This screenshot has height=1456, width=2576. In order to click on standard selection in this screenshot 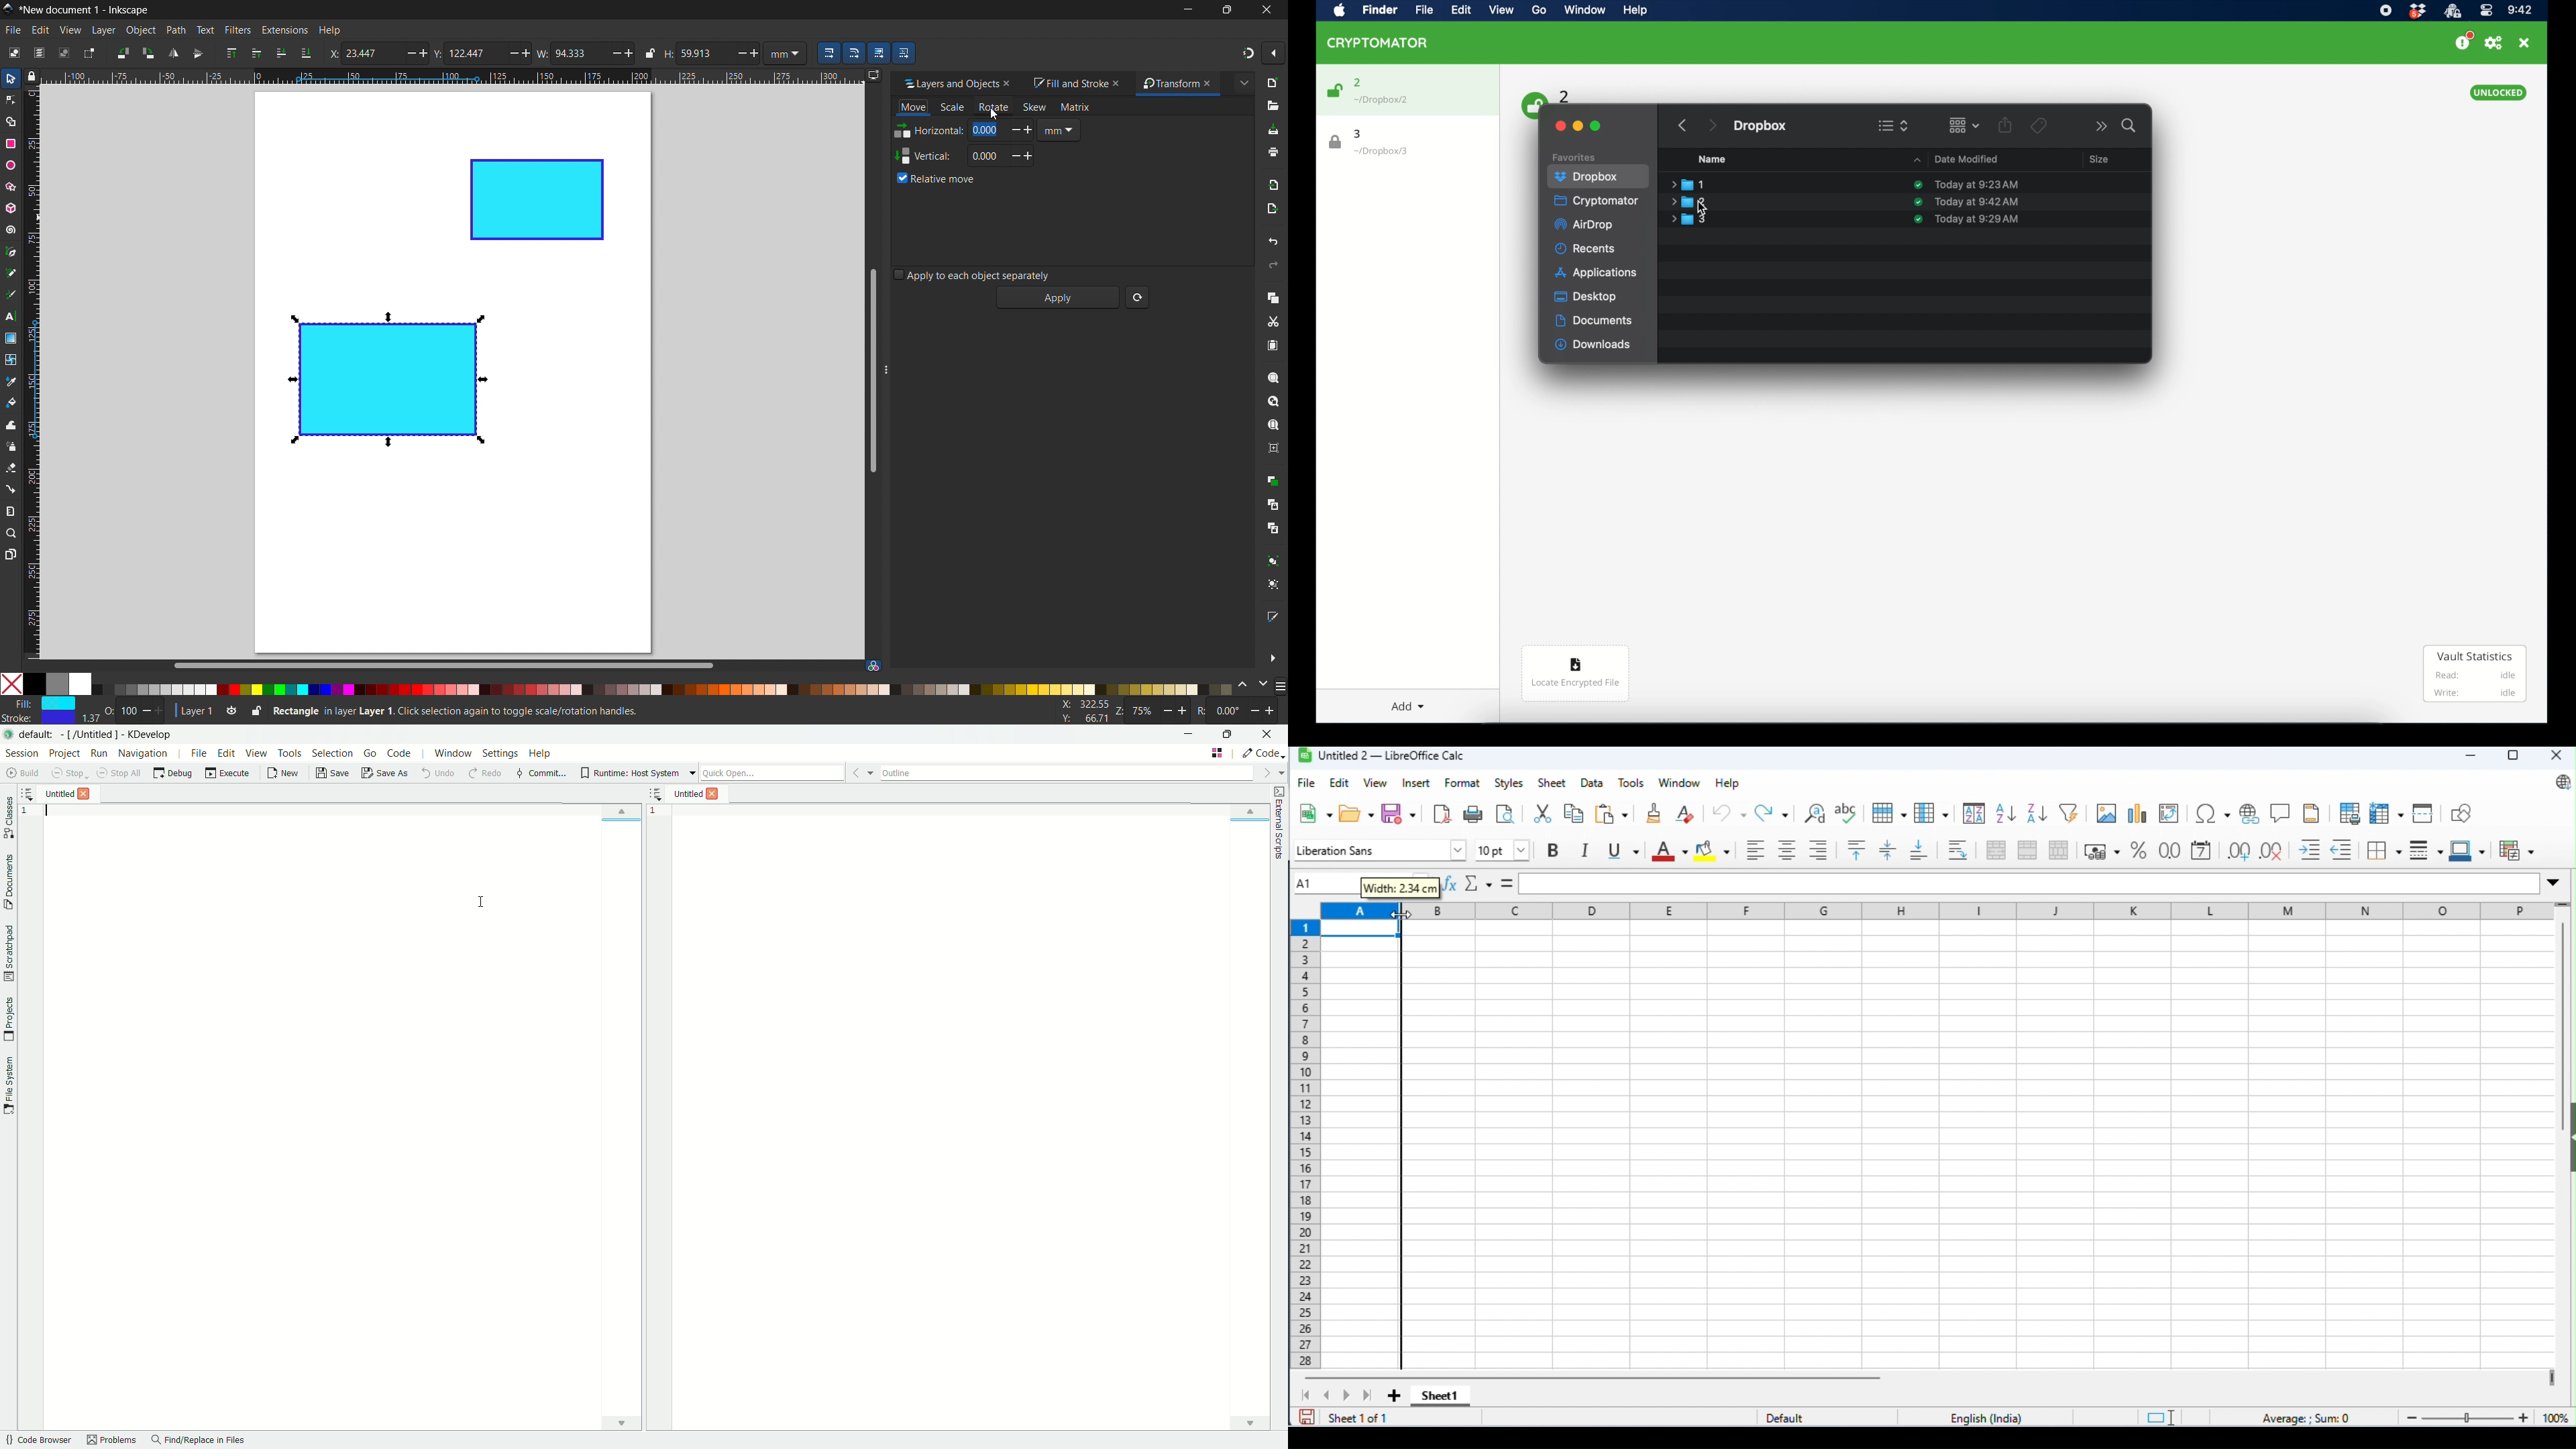, I will do `click(2160, 1417)`.